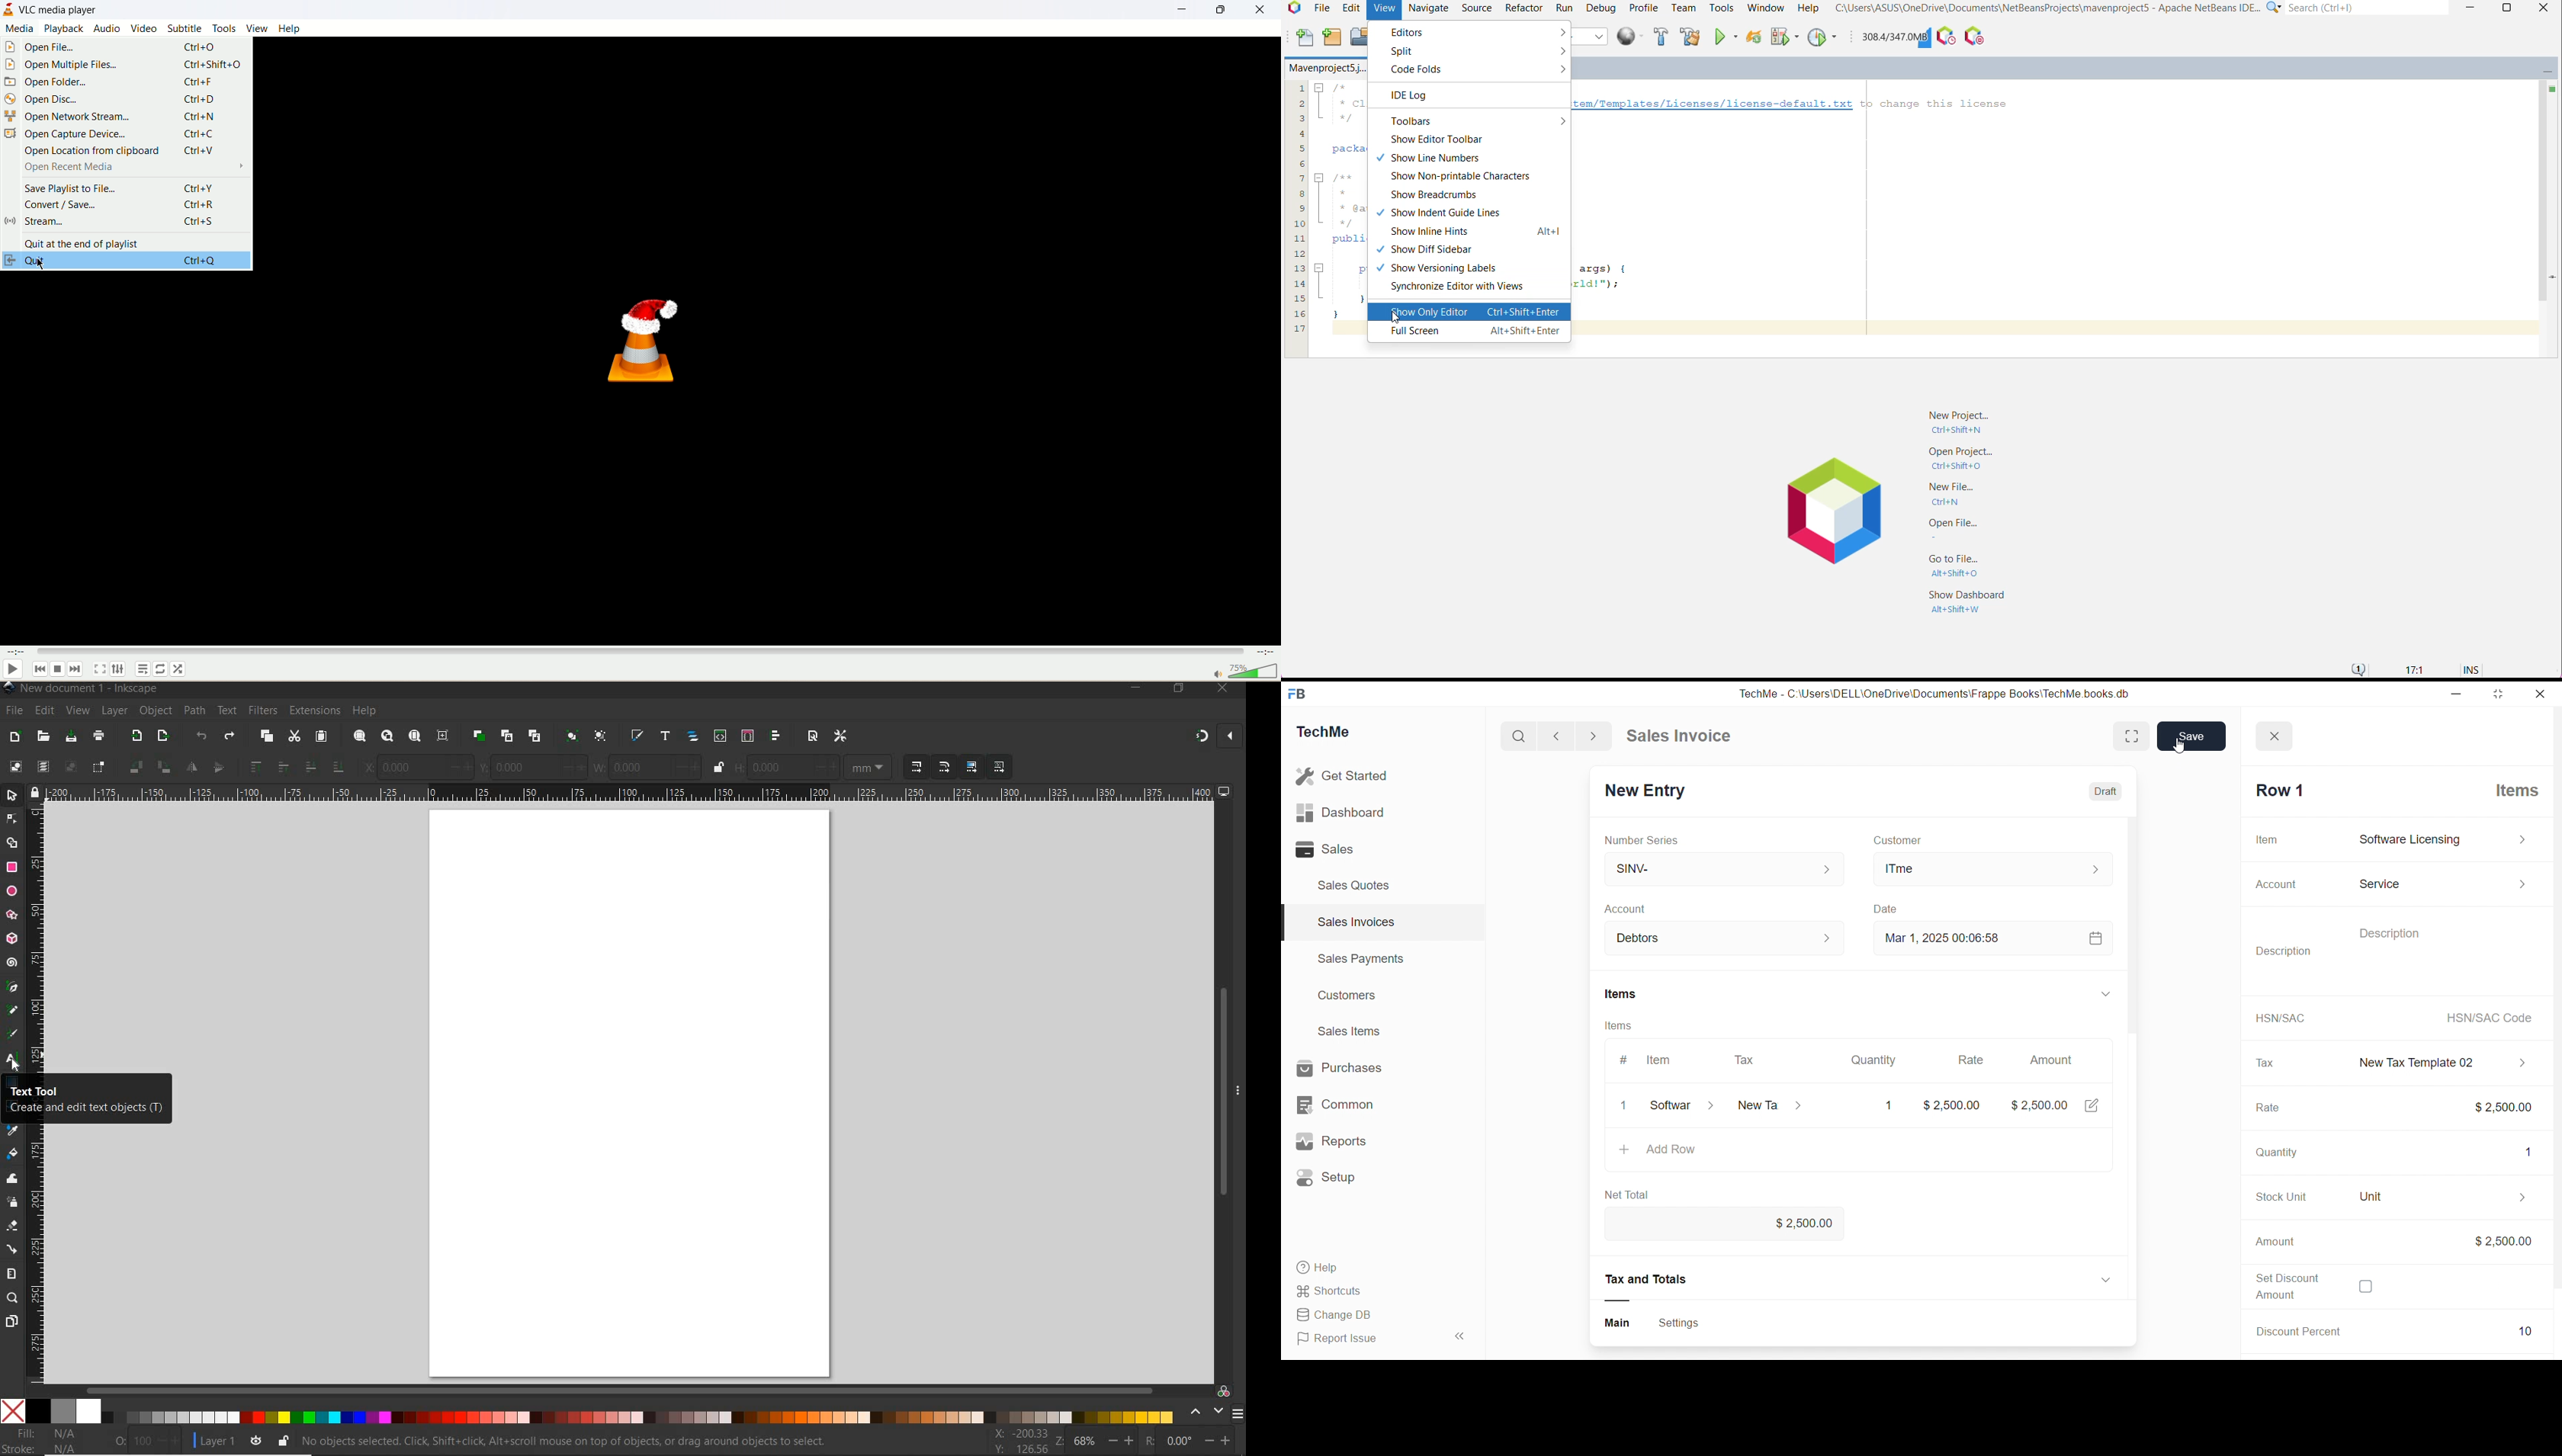  Describe the element at coordinates (1334, 1292) in the screenshot. I see ` Shortcuts` at that location.